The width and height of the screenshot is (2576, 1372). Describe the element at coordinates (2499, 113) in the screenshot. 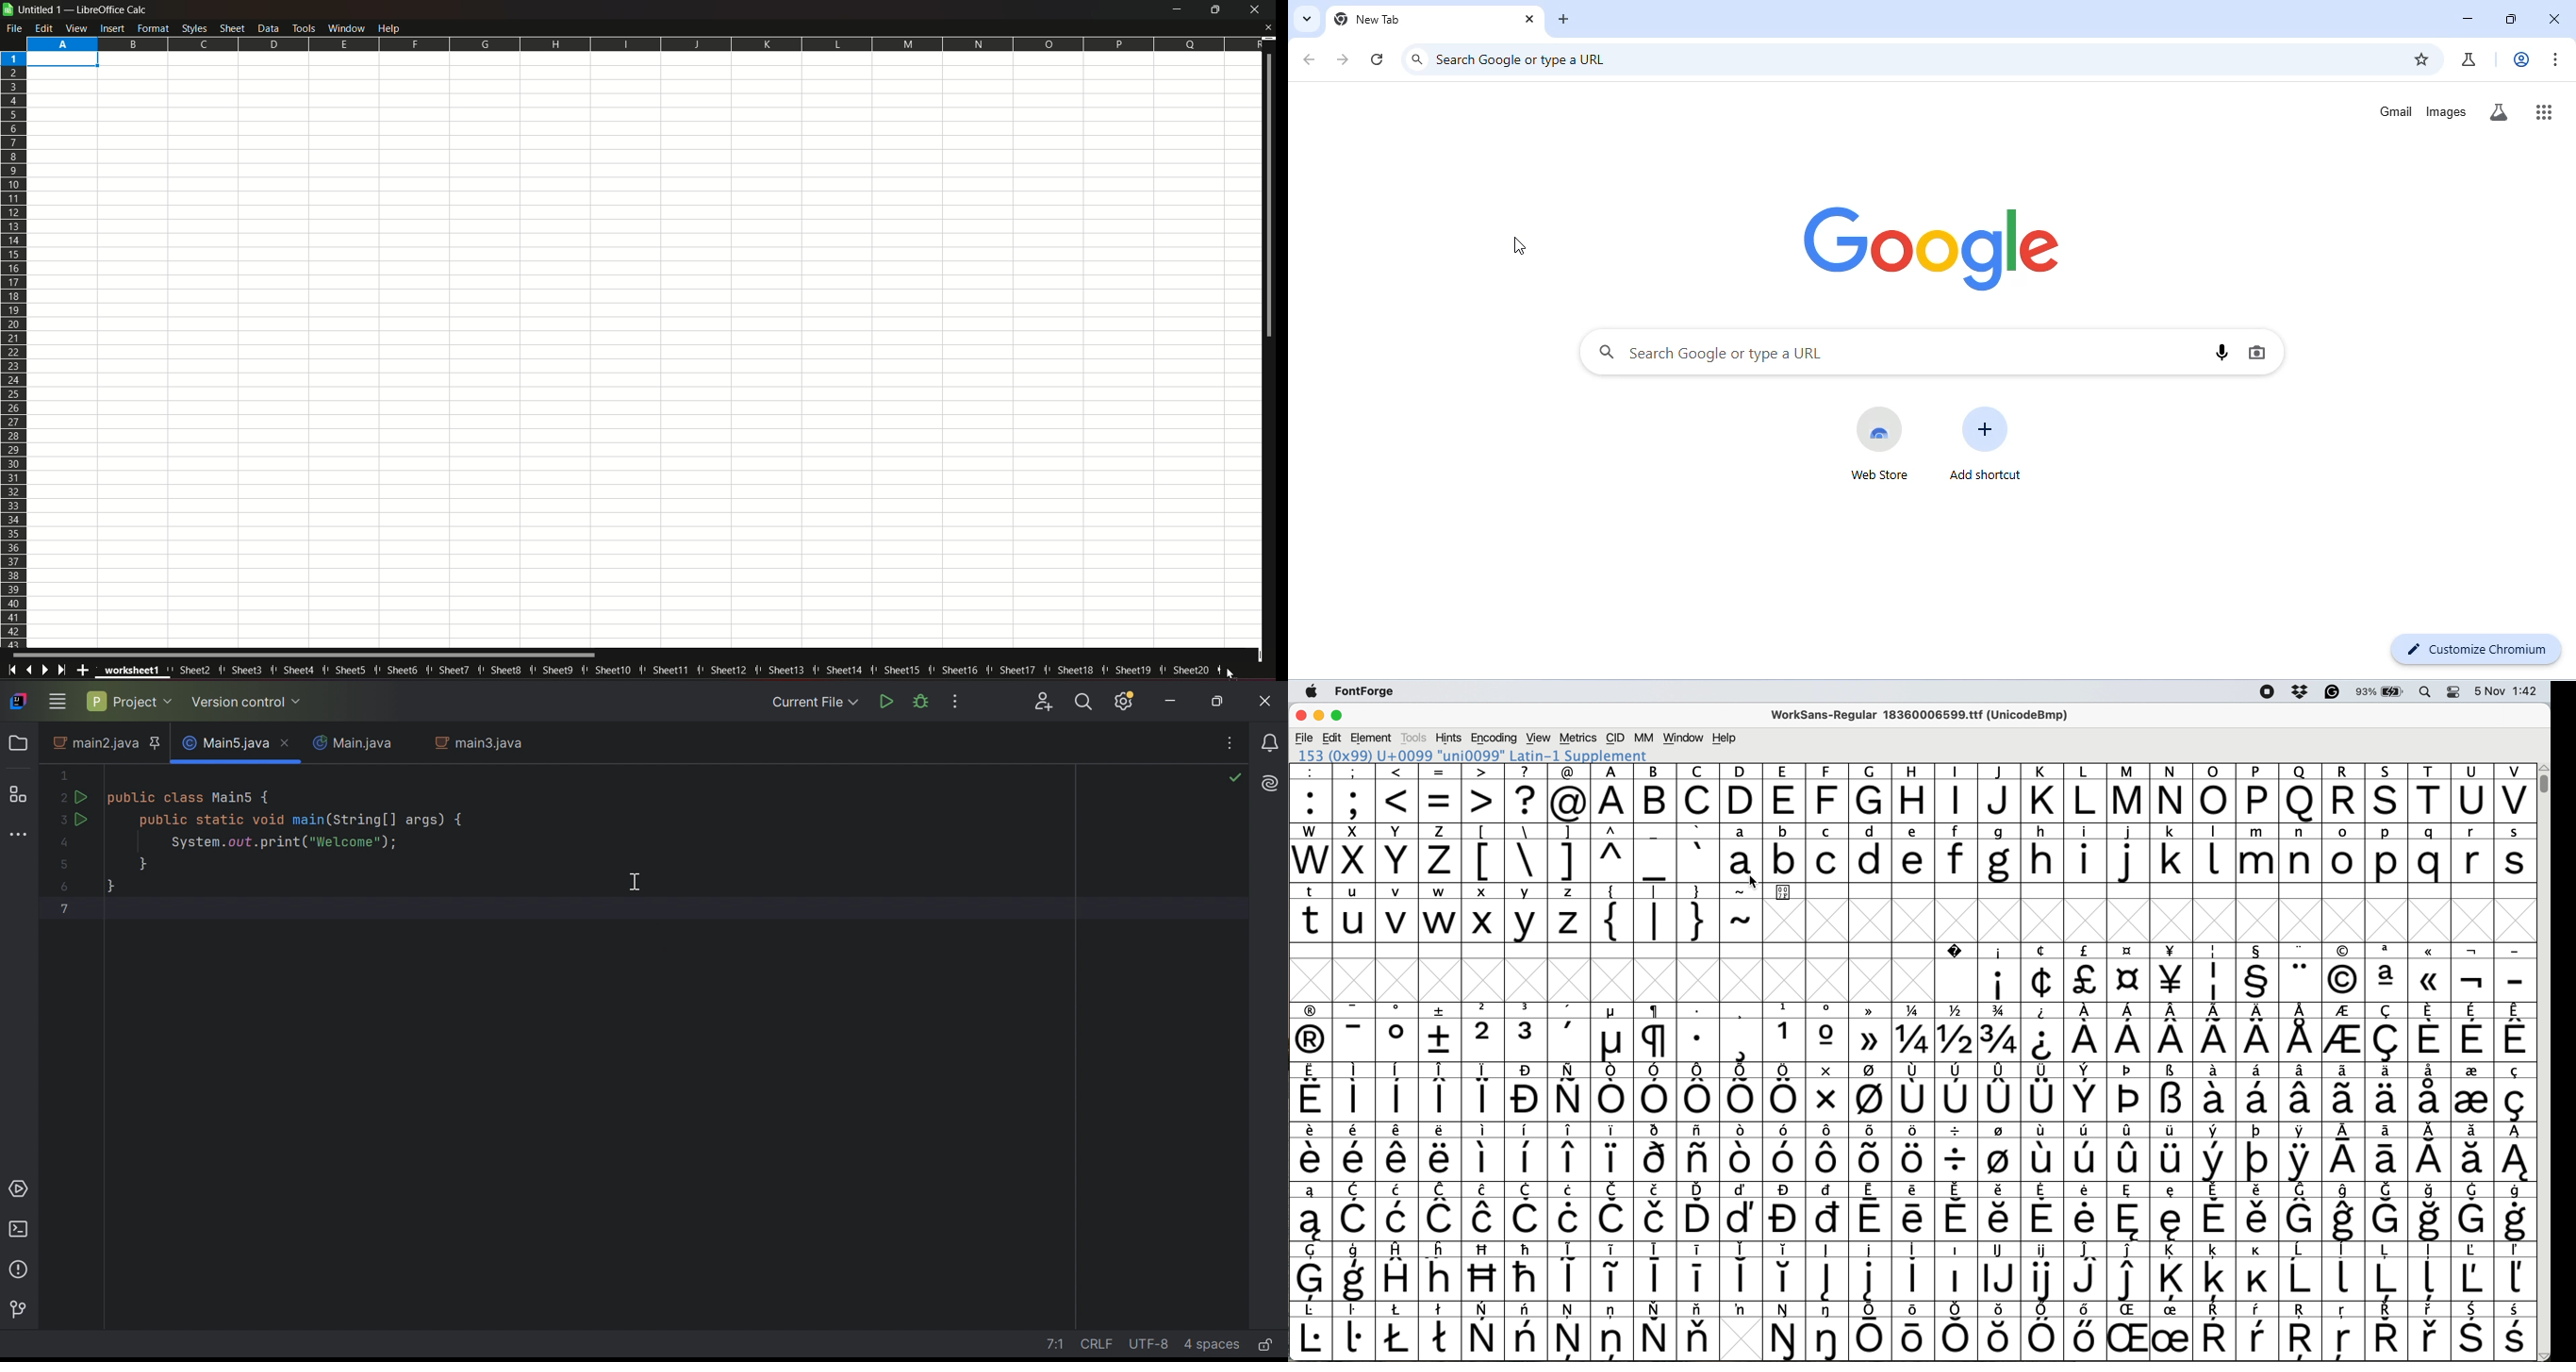

I see `search labs` at that location.